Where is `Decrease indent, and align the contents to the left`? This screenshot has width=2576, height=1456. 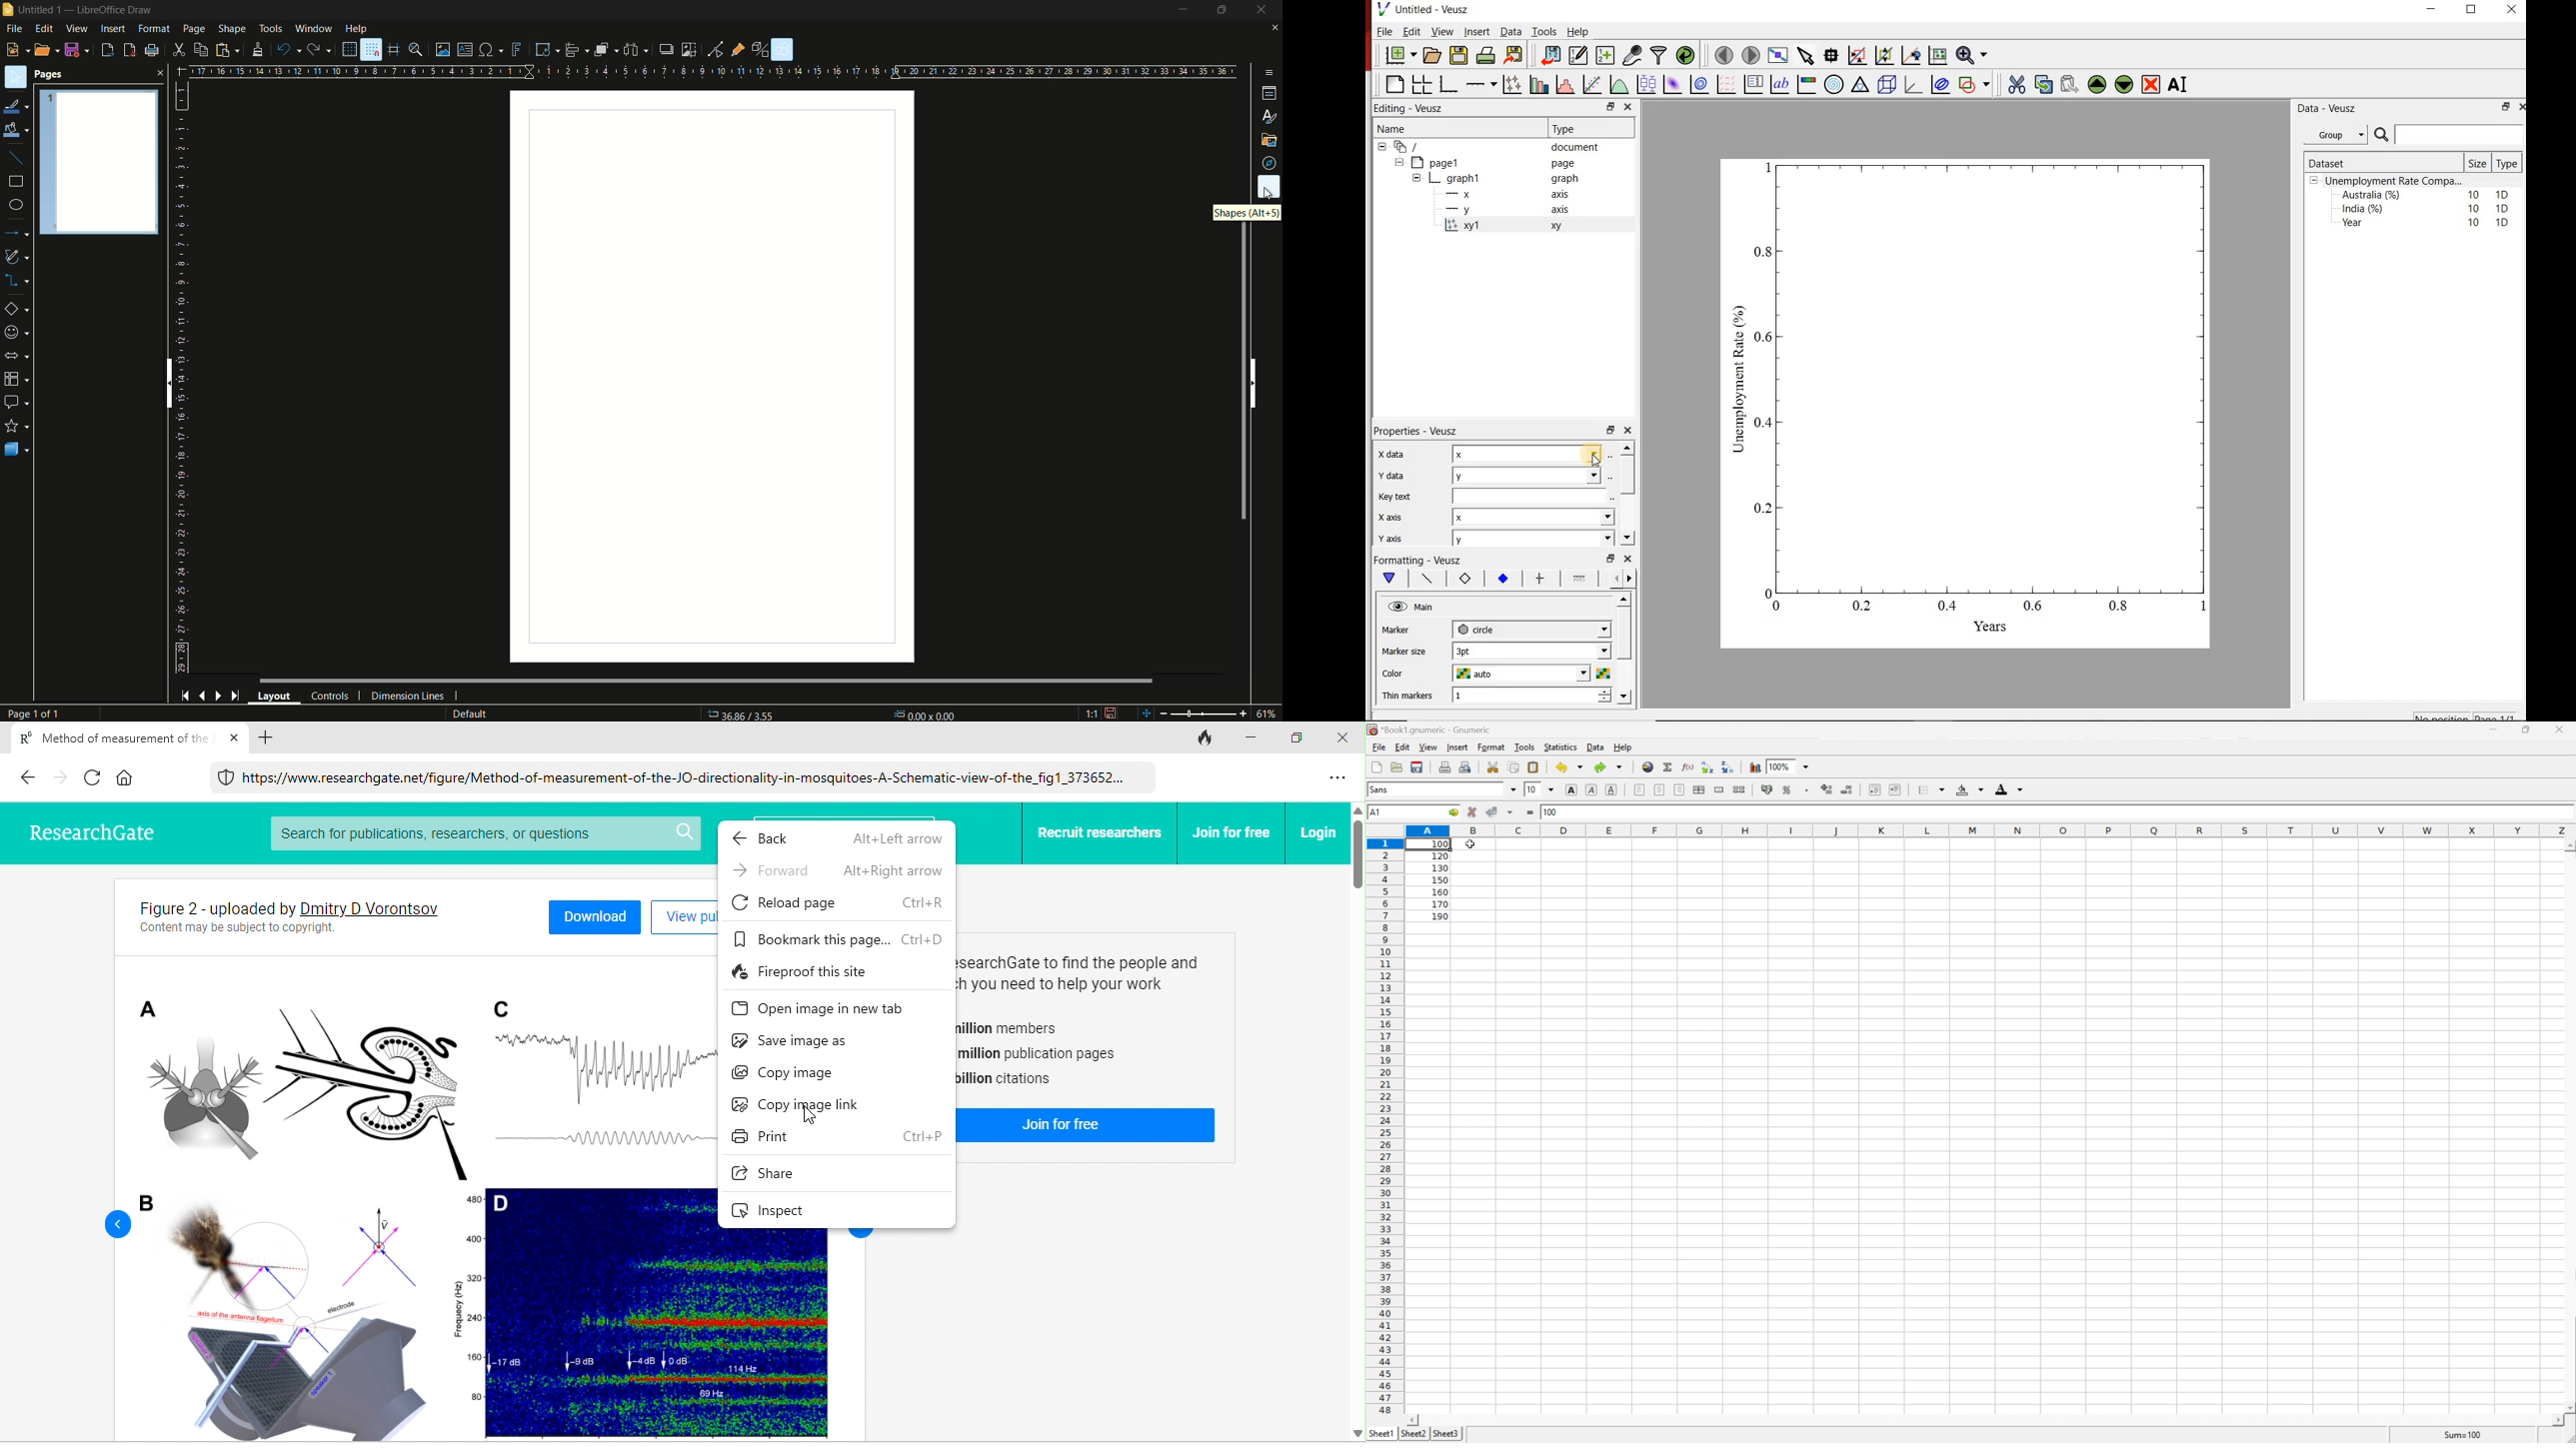
Decrease indent, and align the contents to the left is located at coordinates (1874, 790).